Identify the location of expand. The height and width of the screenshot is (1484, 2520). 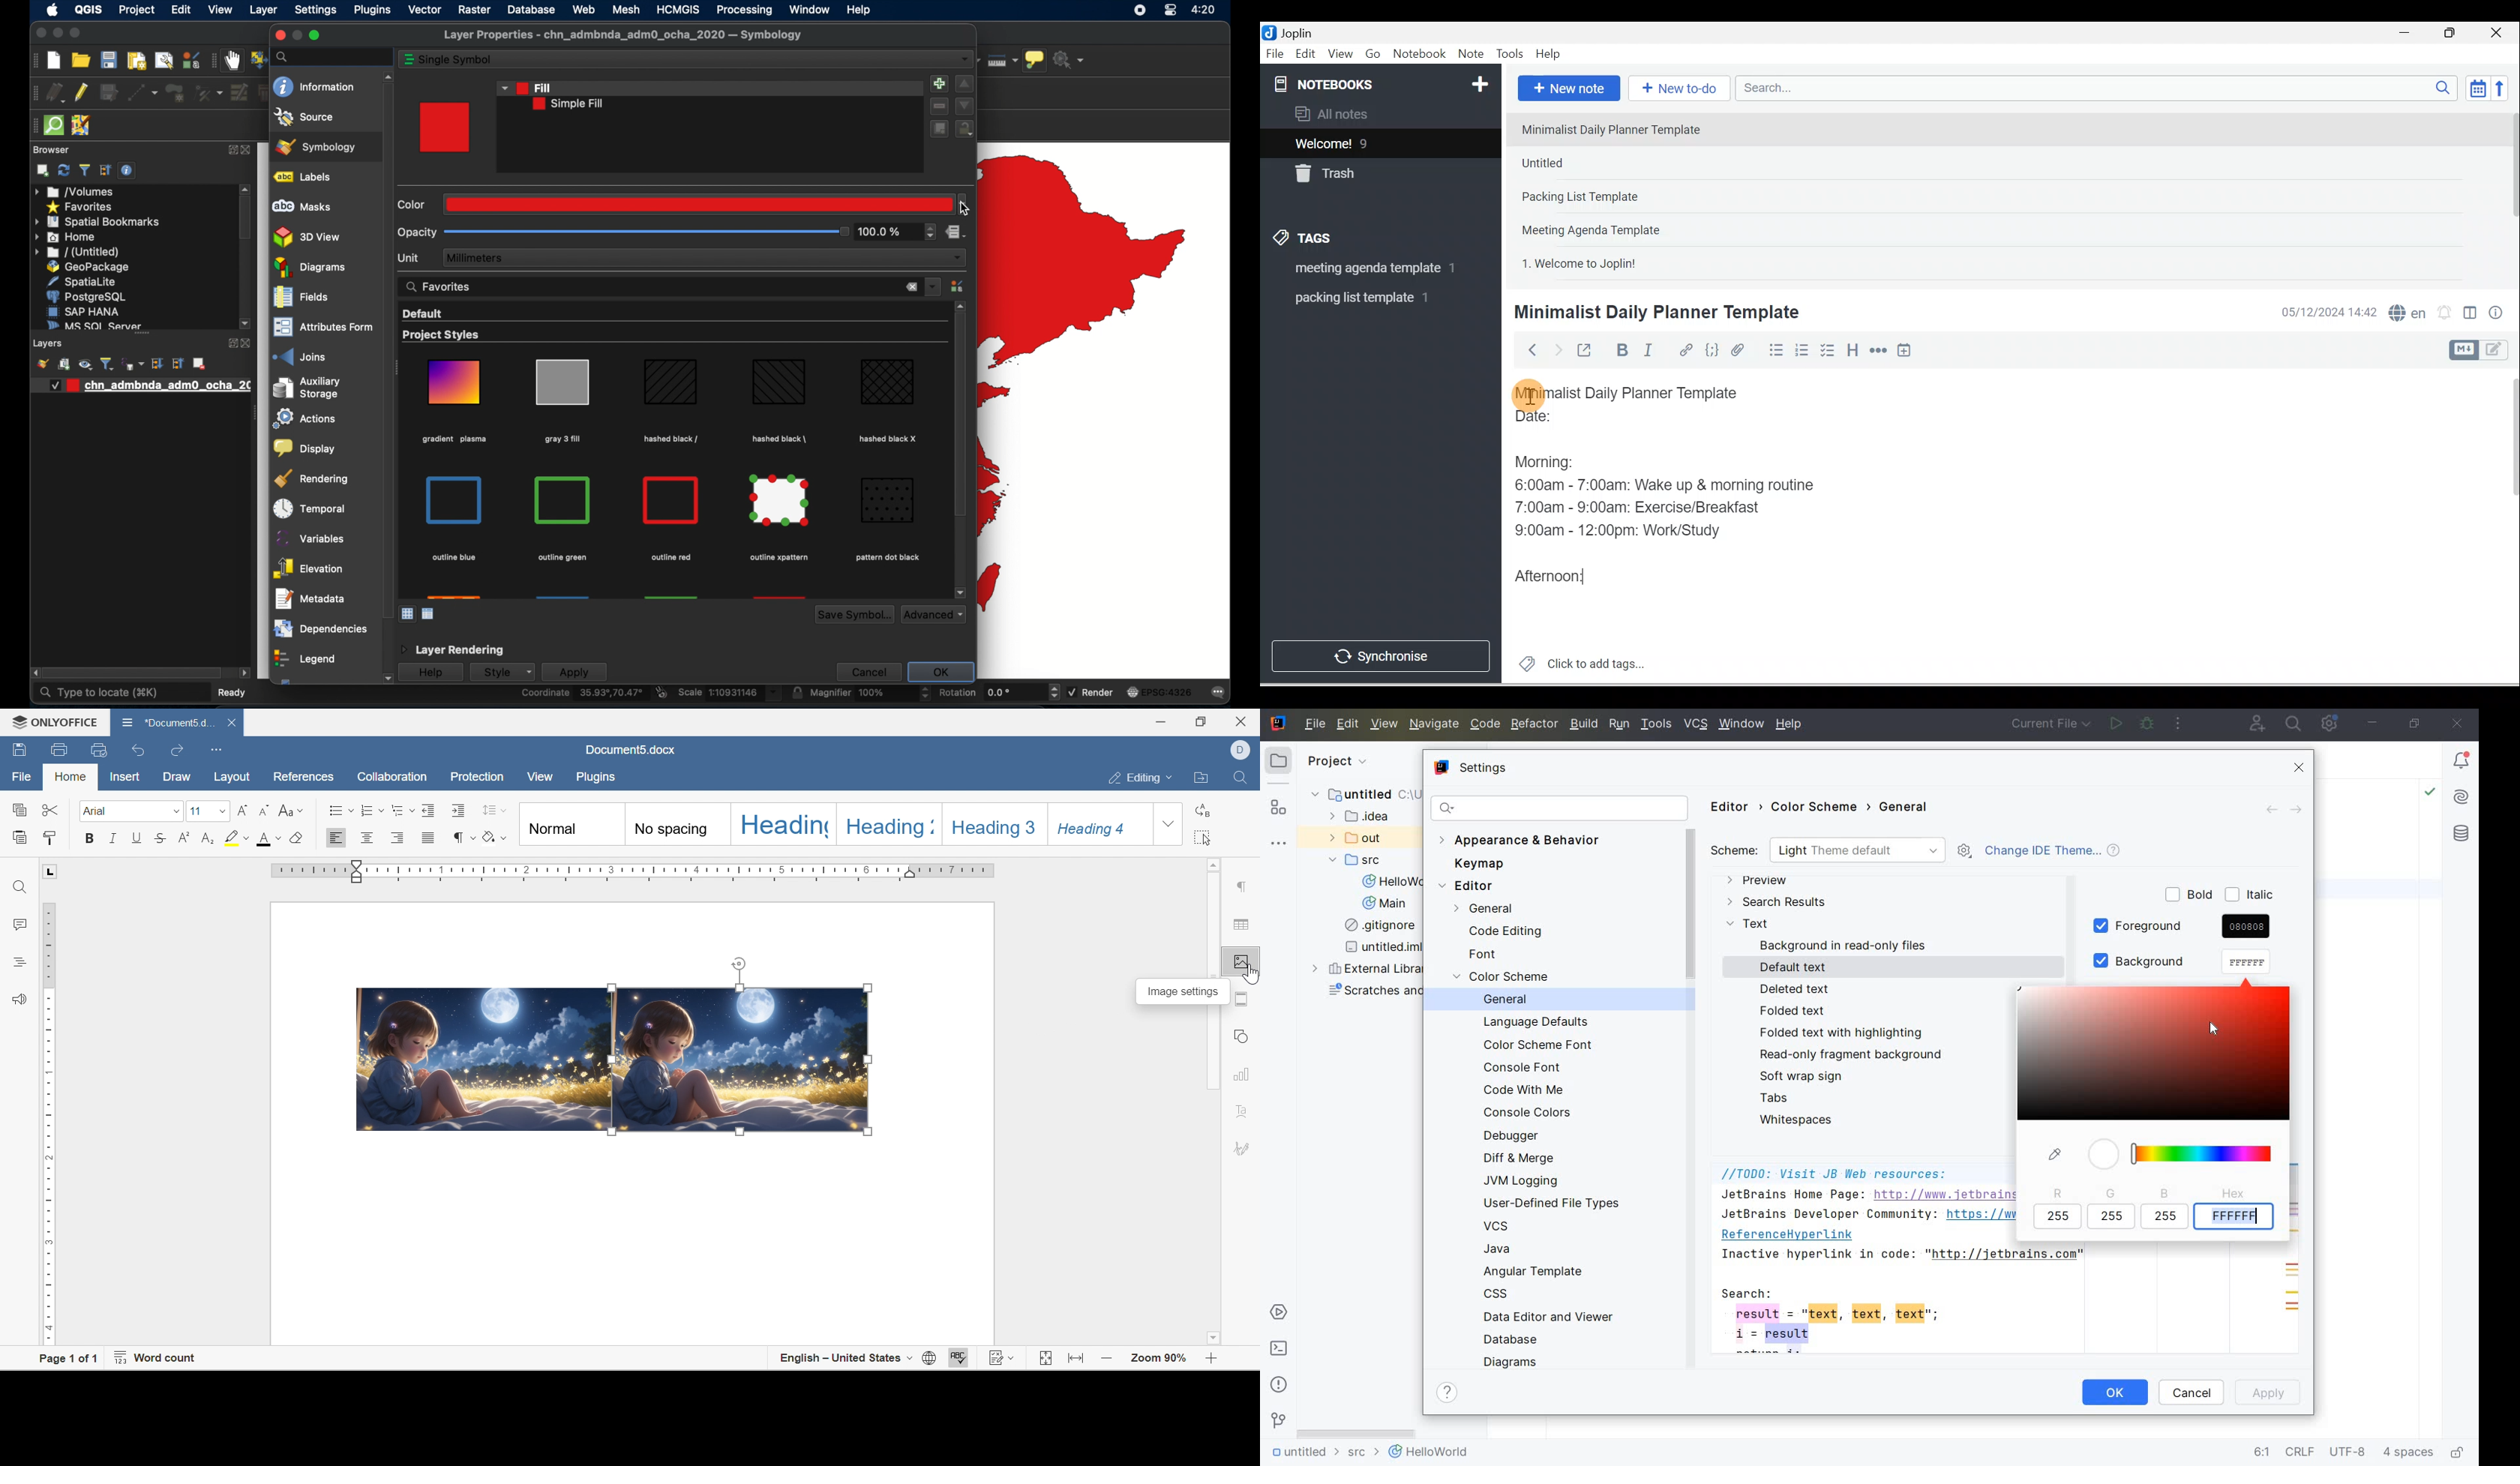
(230, 344).